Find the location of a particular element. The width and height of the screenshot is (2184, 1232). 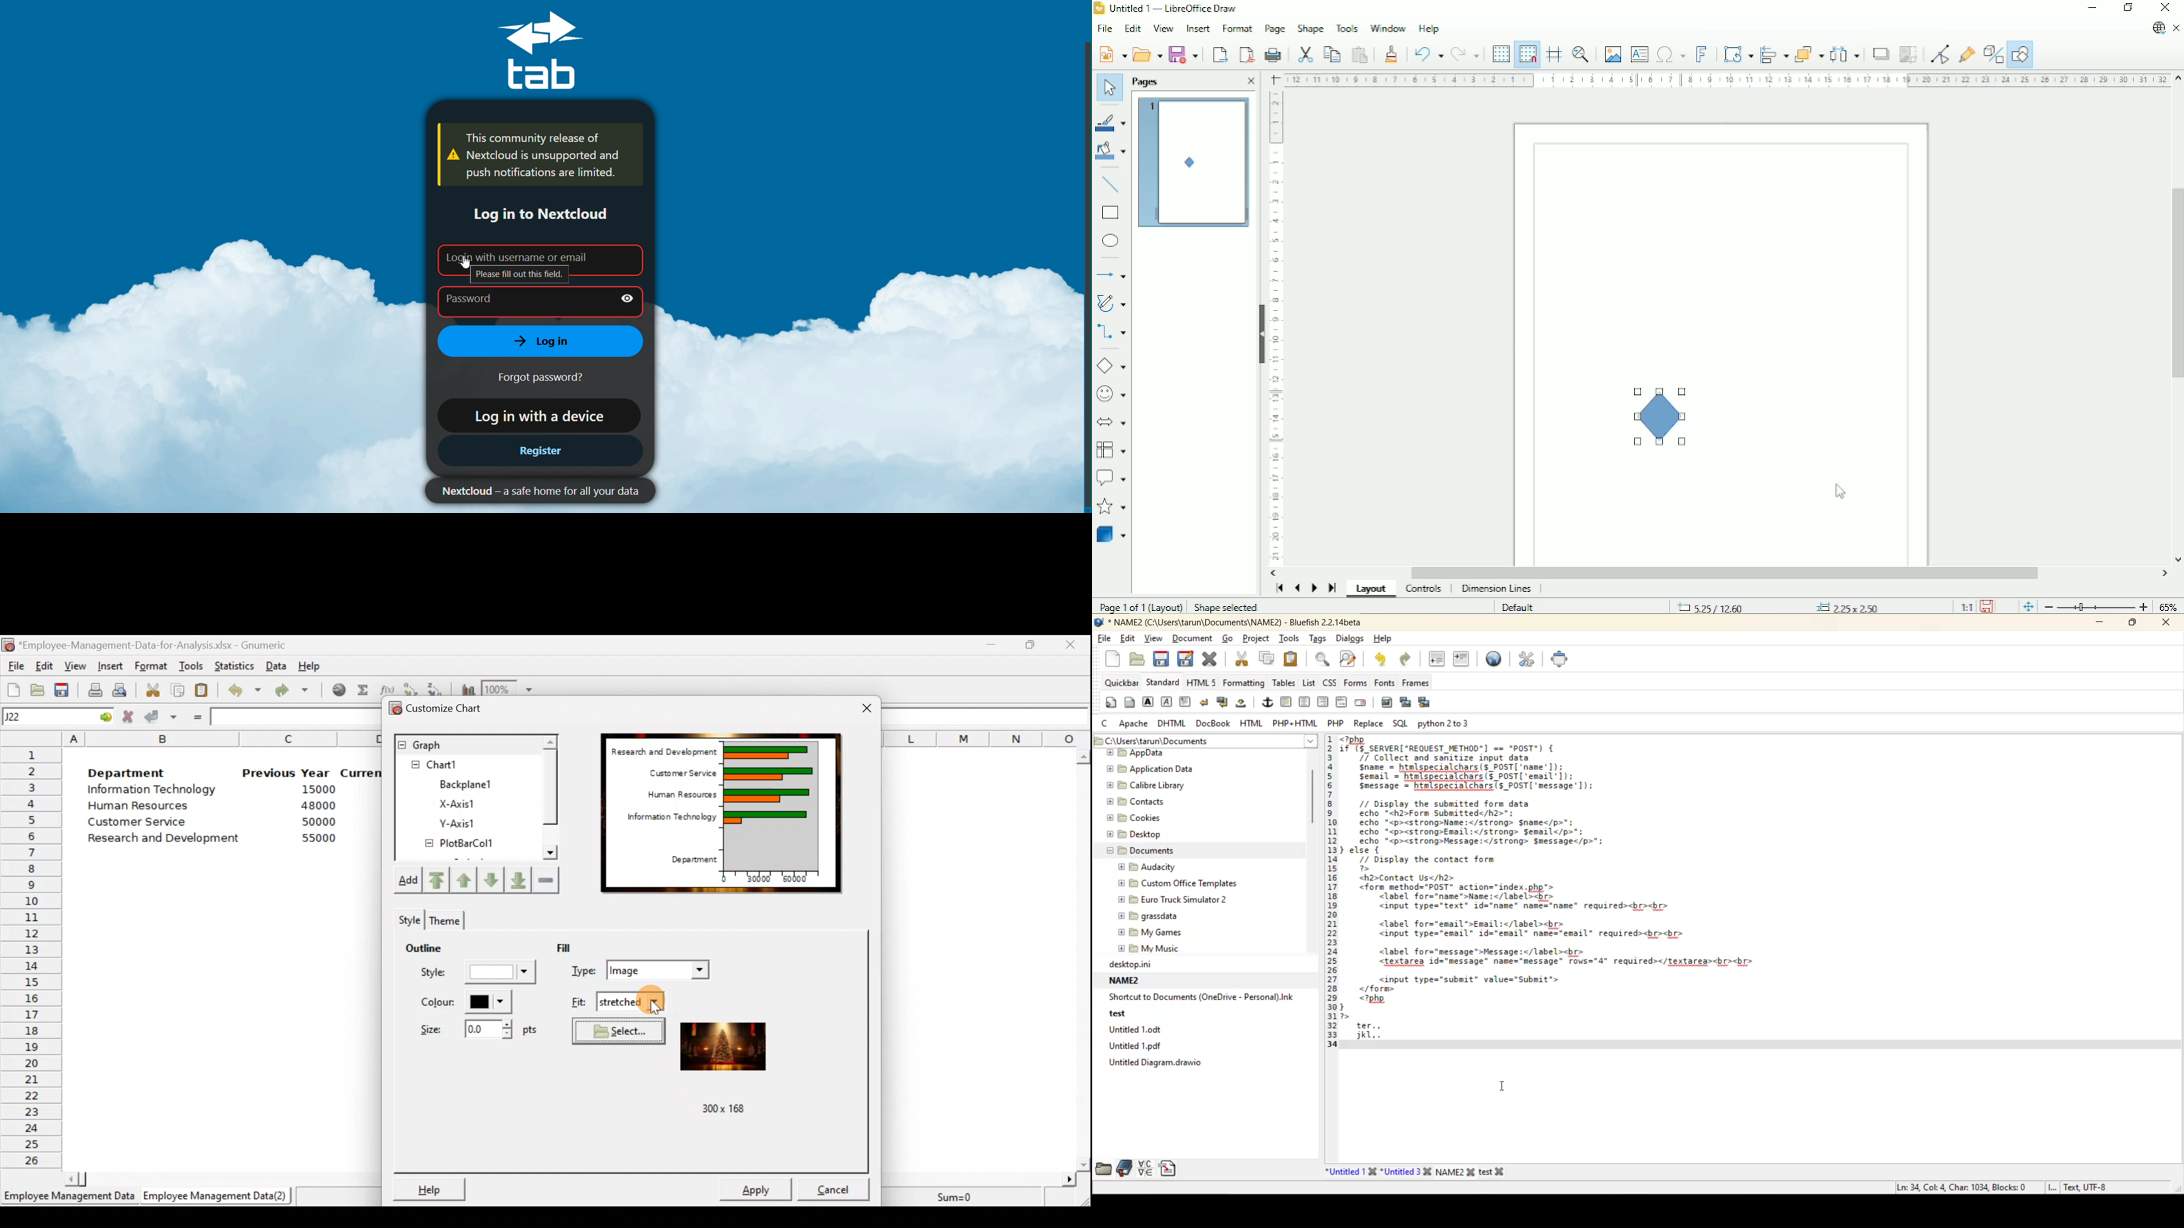

Hide is located at coordinates (1260, 334).